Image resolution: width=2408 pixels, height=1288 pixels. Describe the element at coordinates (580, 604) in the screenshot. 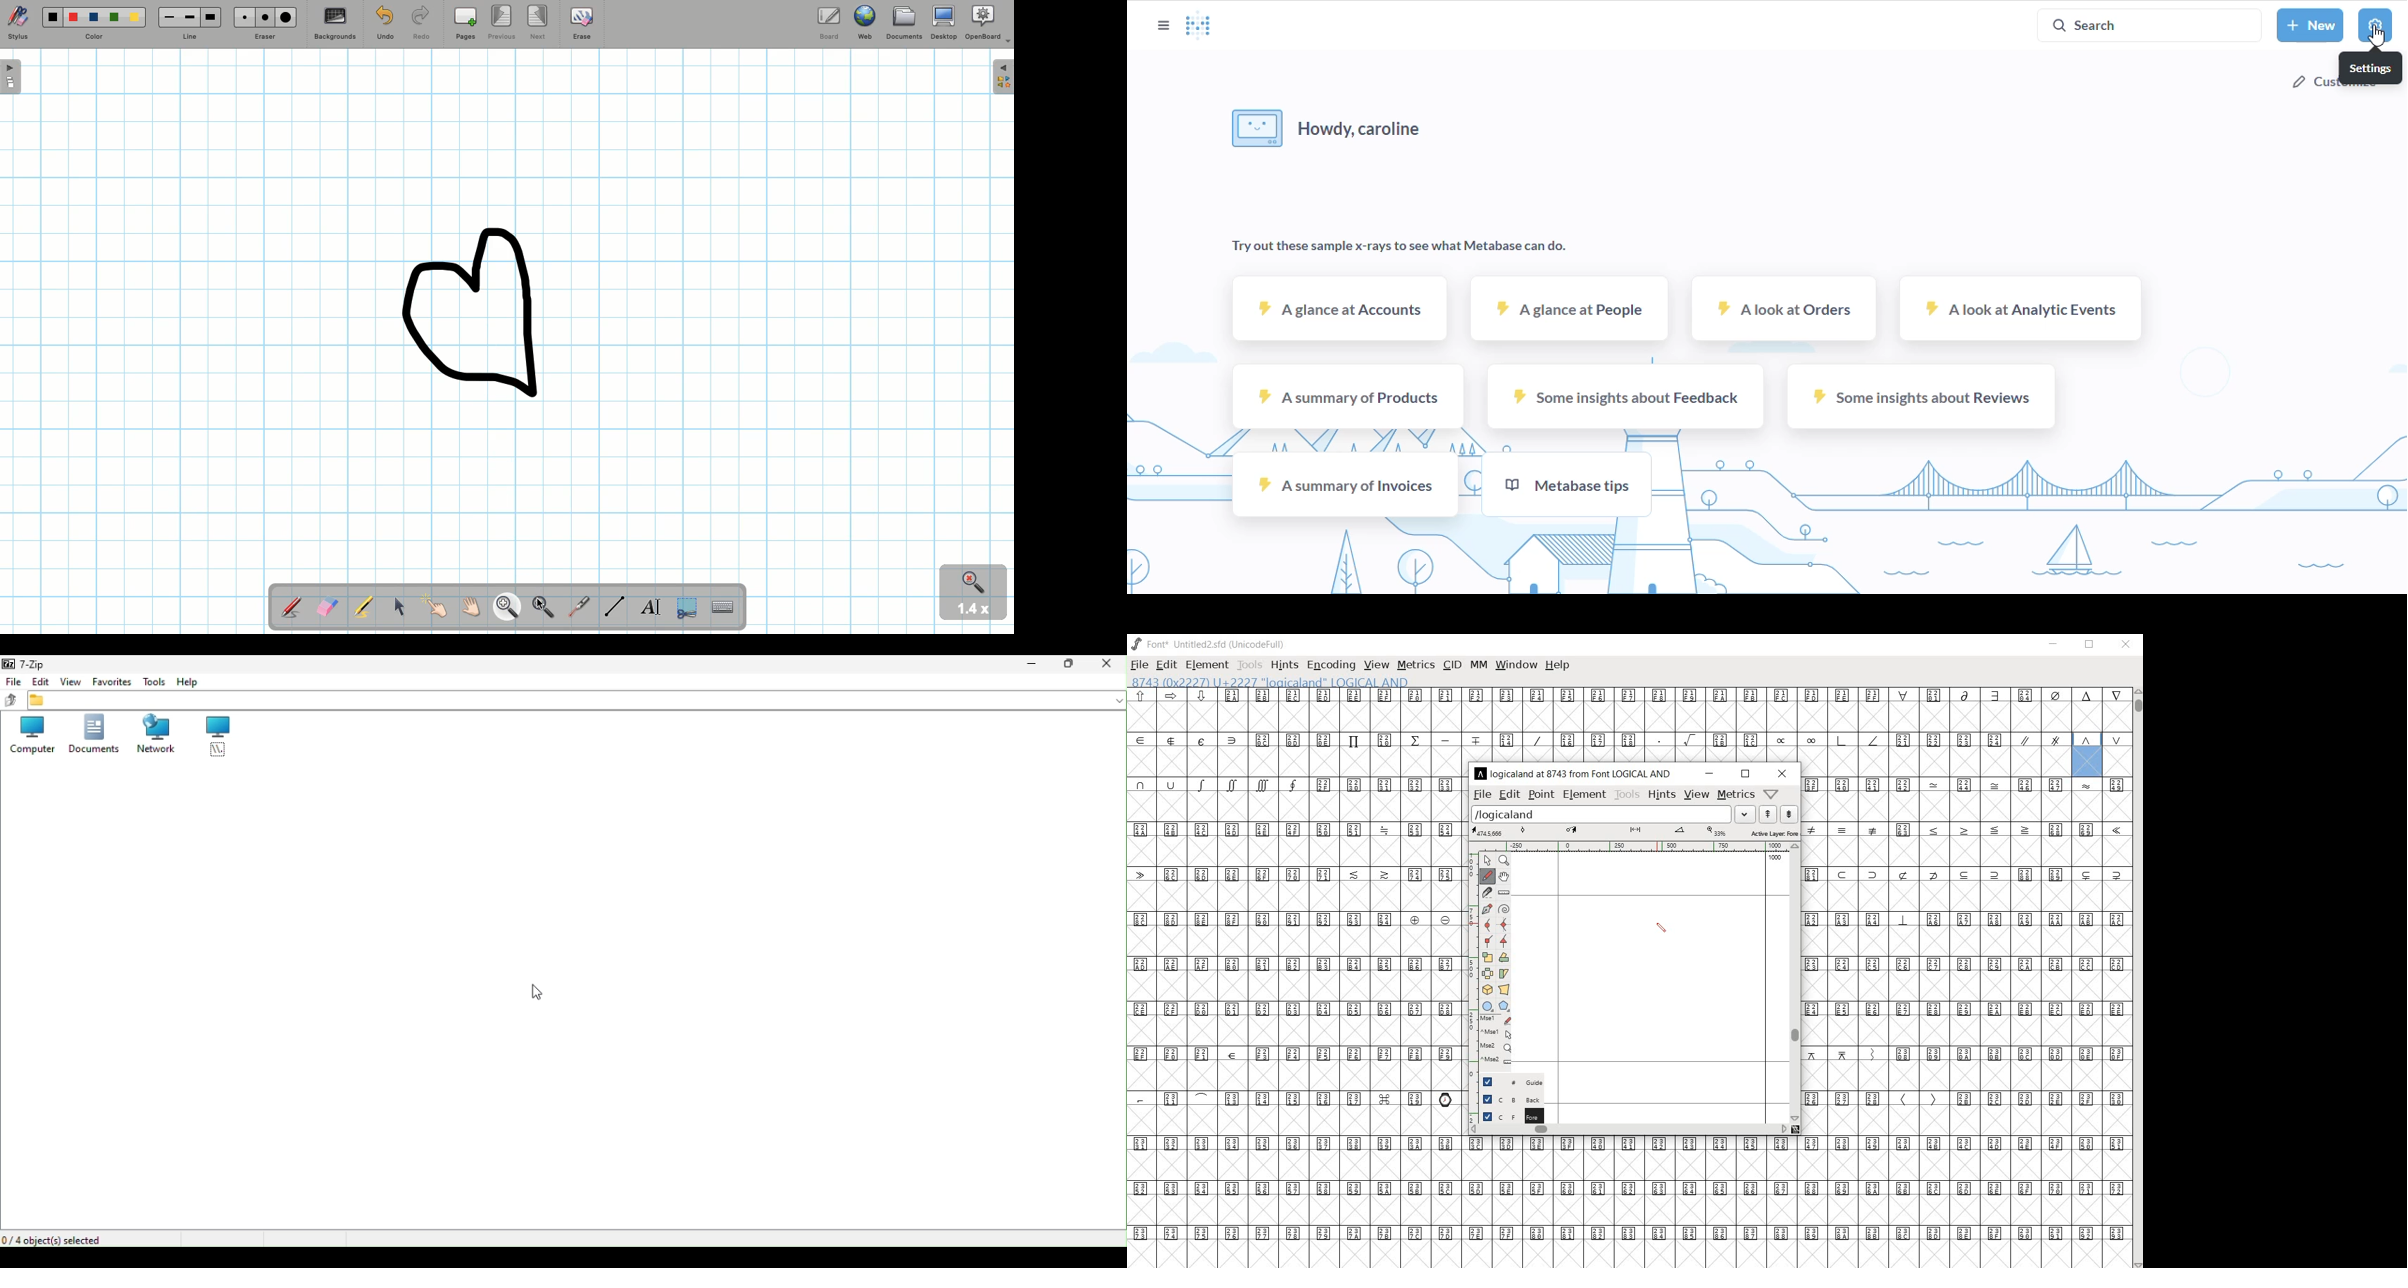

I see `Laser pointer` at that location.